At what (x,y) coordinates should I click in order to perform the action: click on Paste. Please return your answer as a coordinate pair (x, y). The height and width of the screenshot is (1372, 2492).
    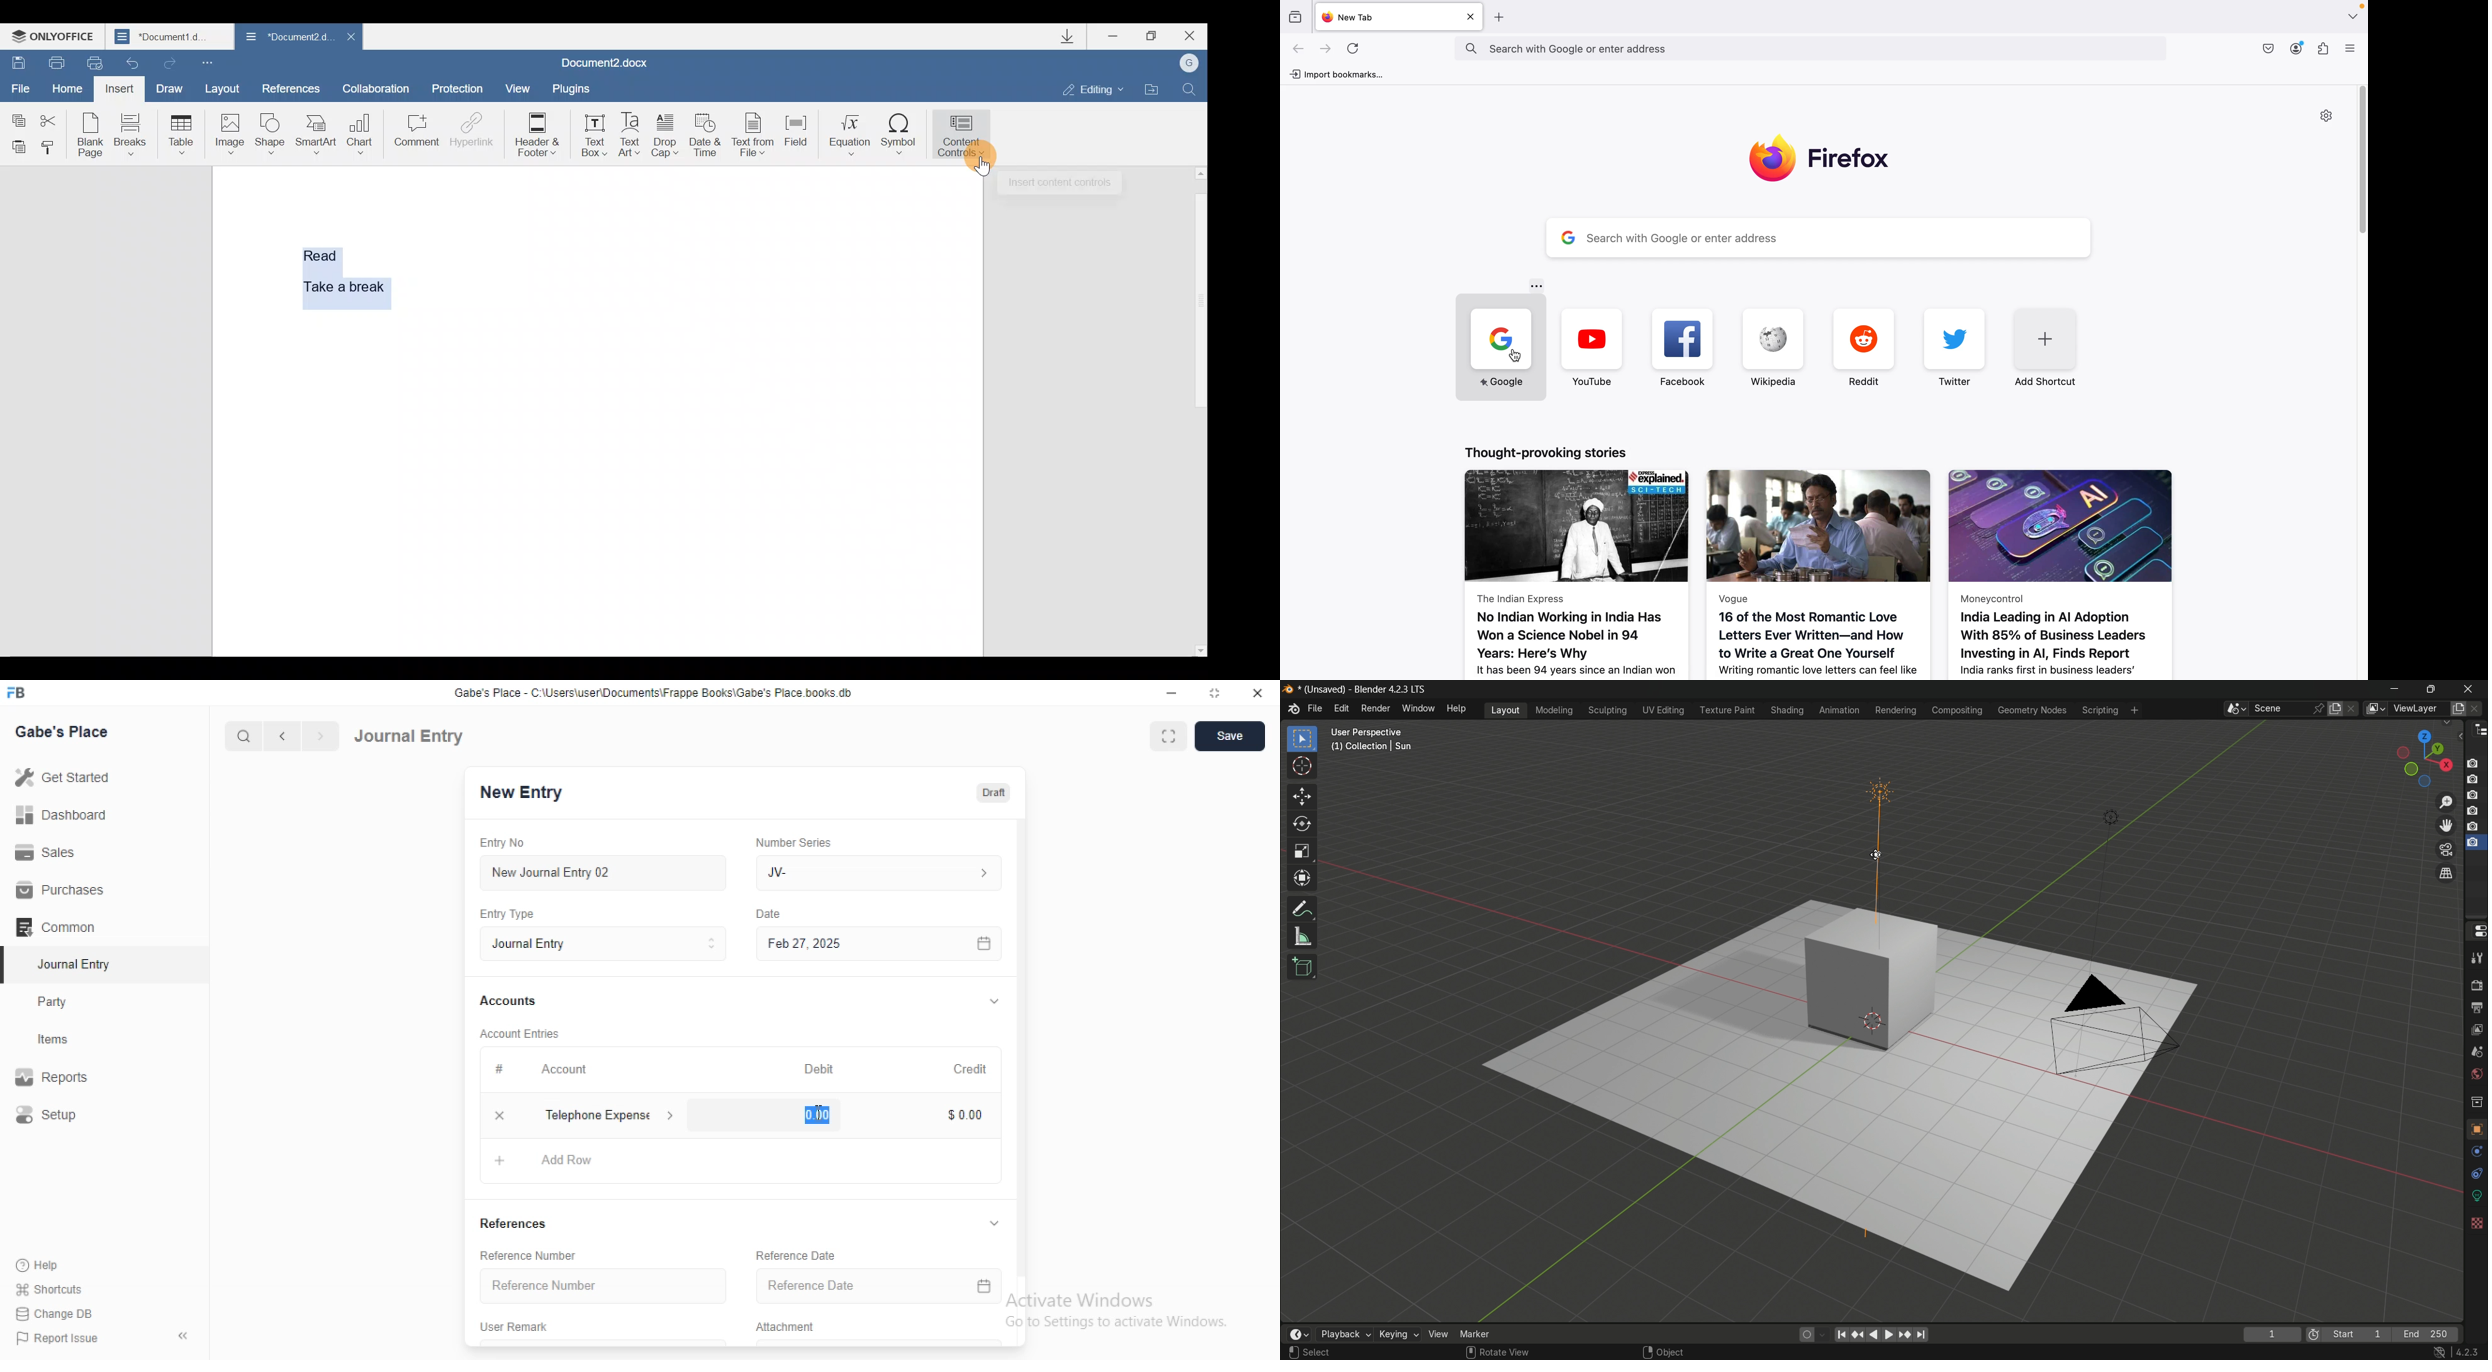
    Looking at the image, I should click on (16, 146).